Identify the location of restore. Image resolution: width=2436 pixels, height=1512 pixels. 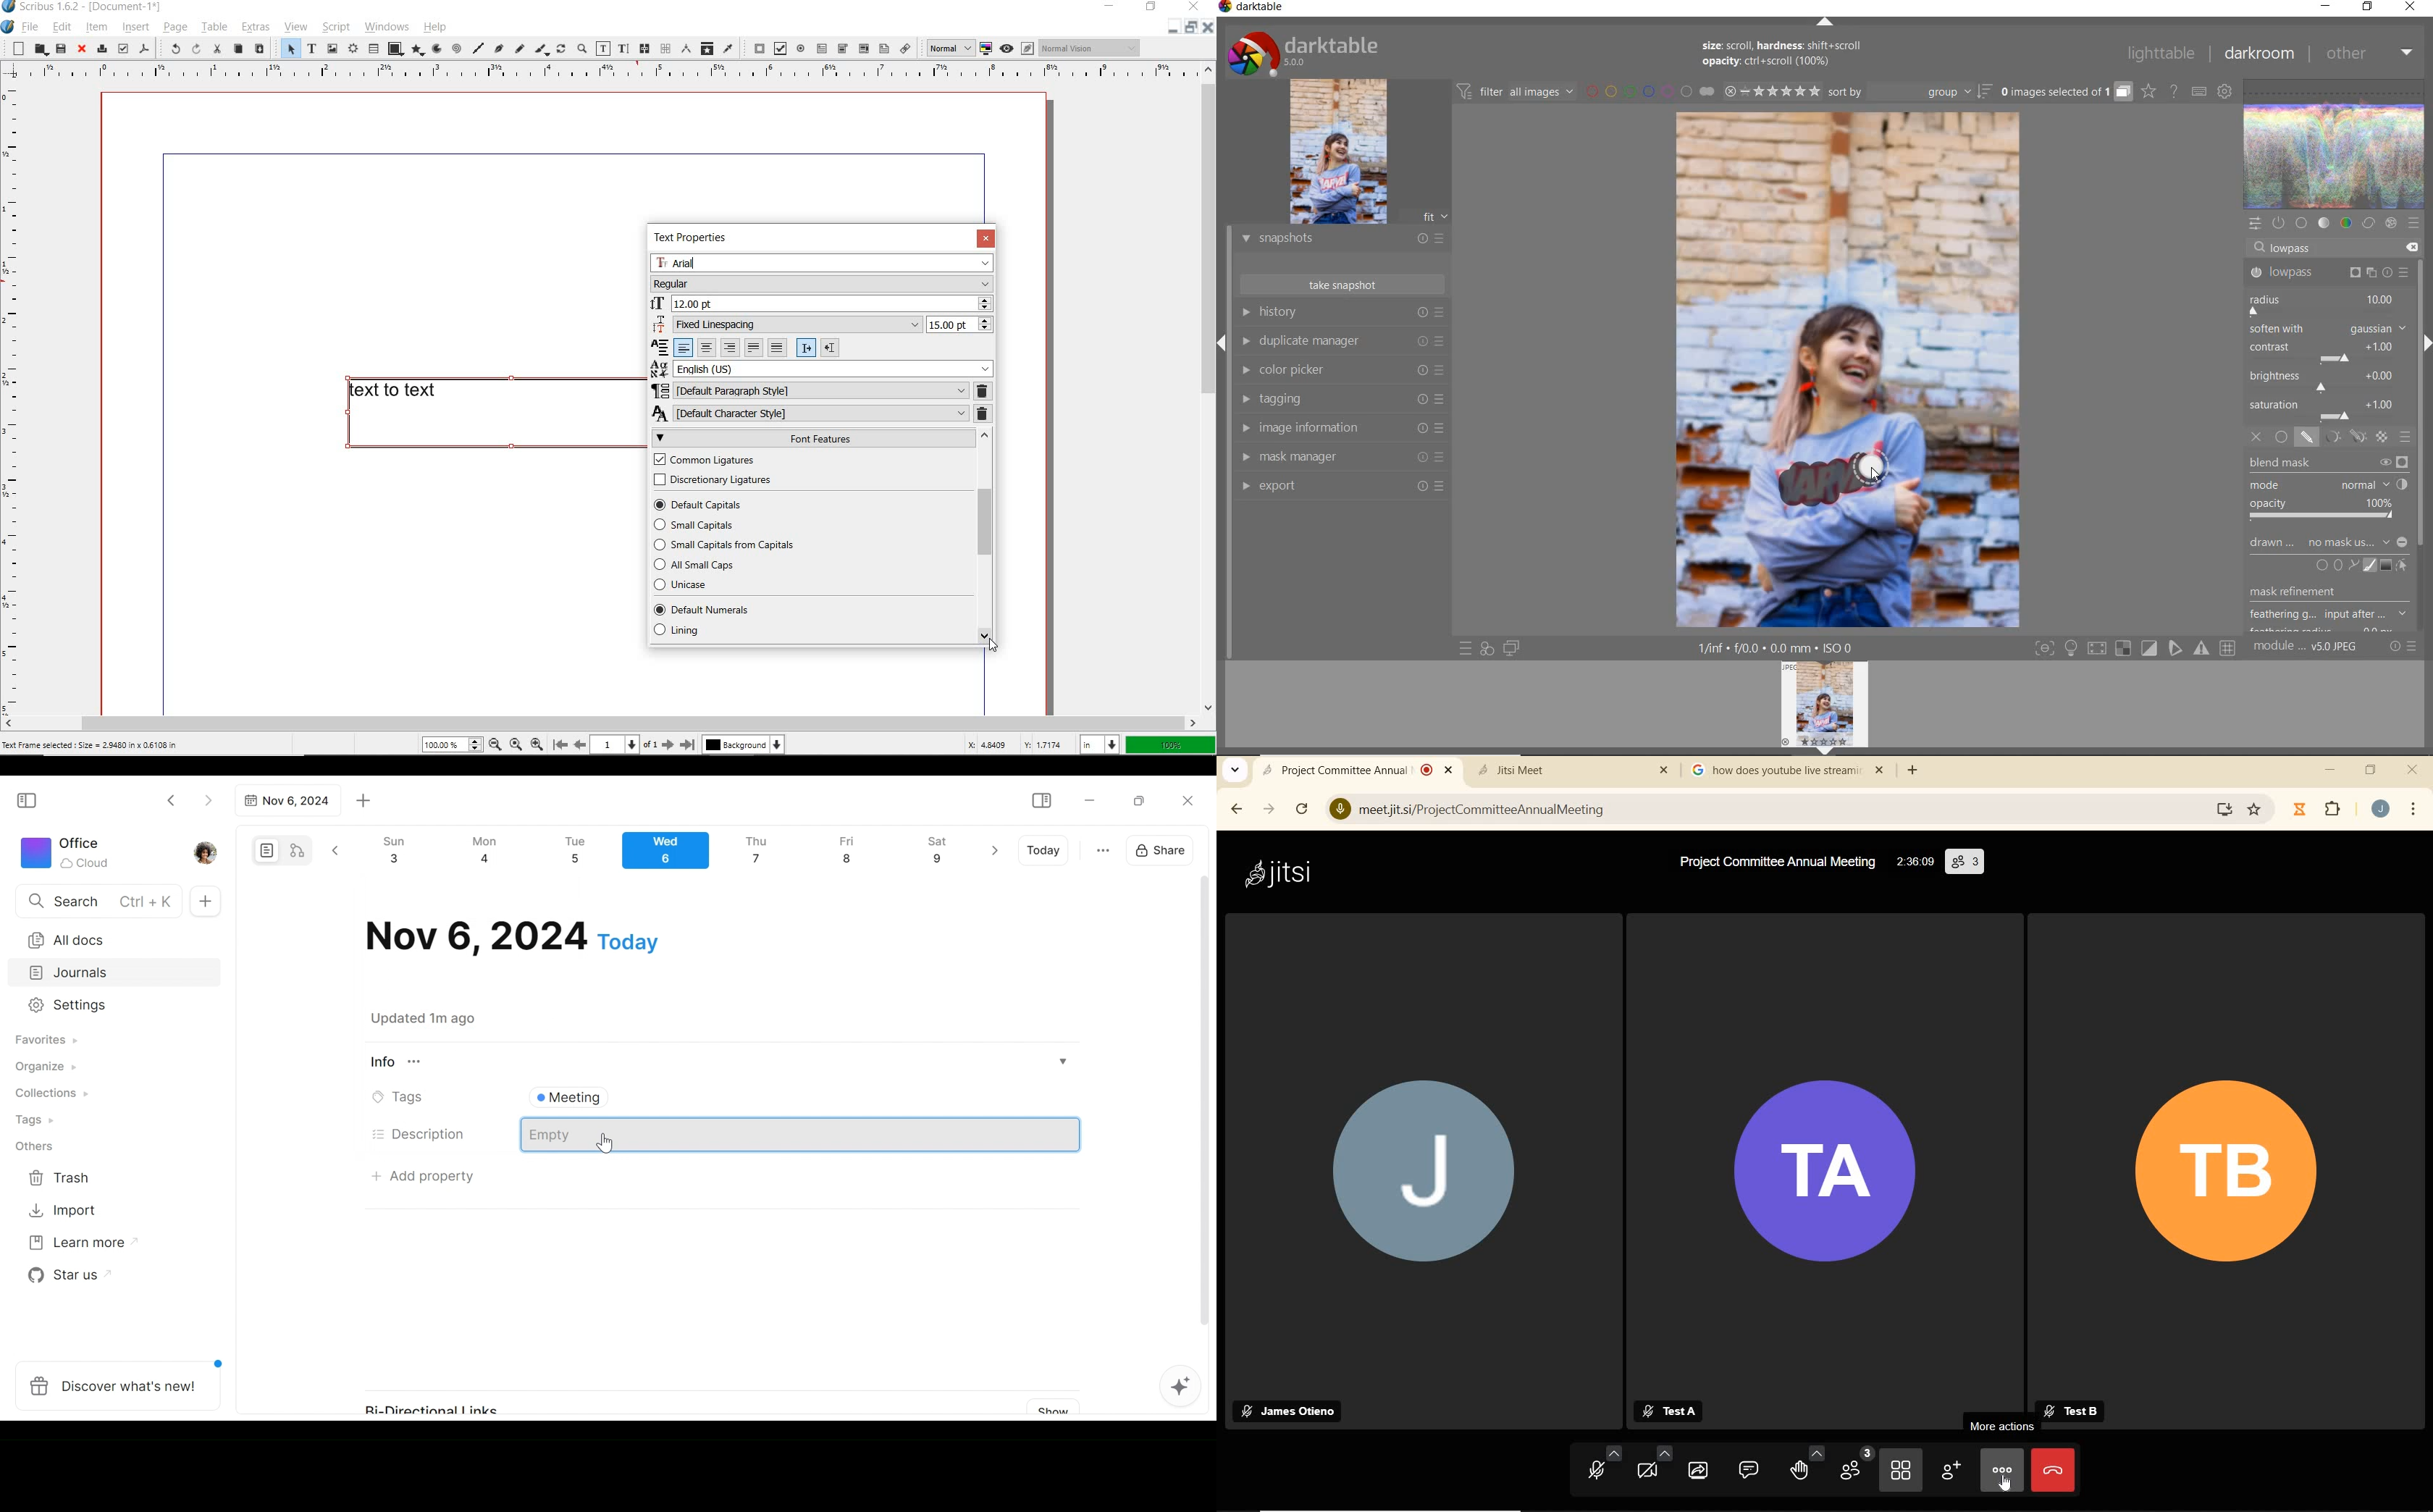
(2368, 8).